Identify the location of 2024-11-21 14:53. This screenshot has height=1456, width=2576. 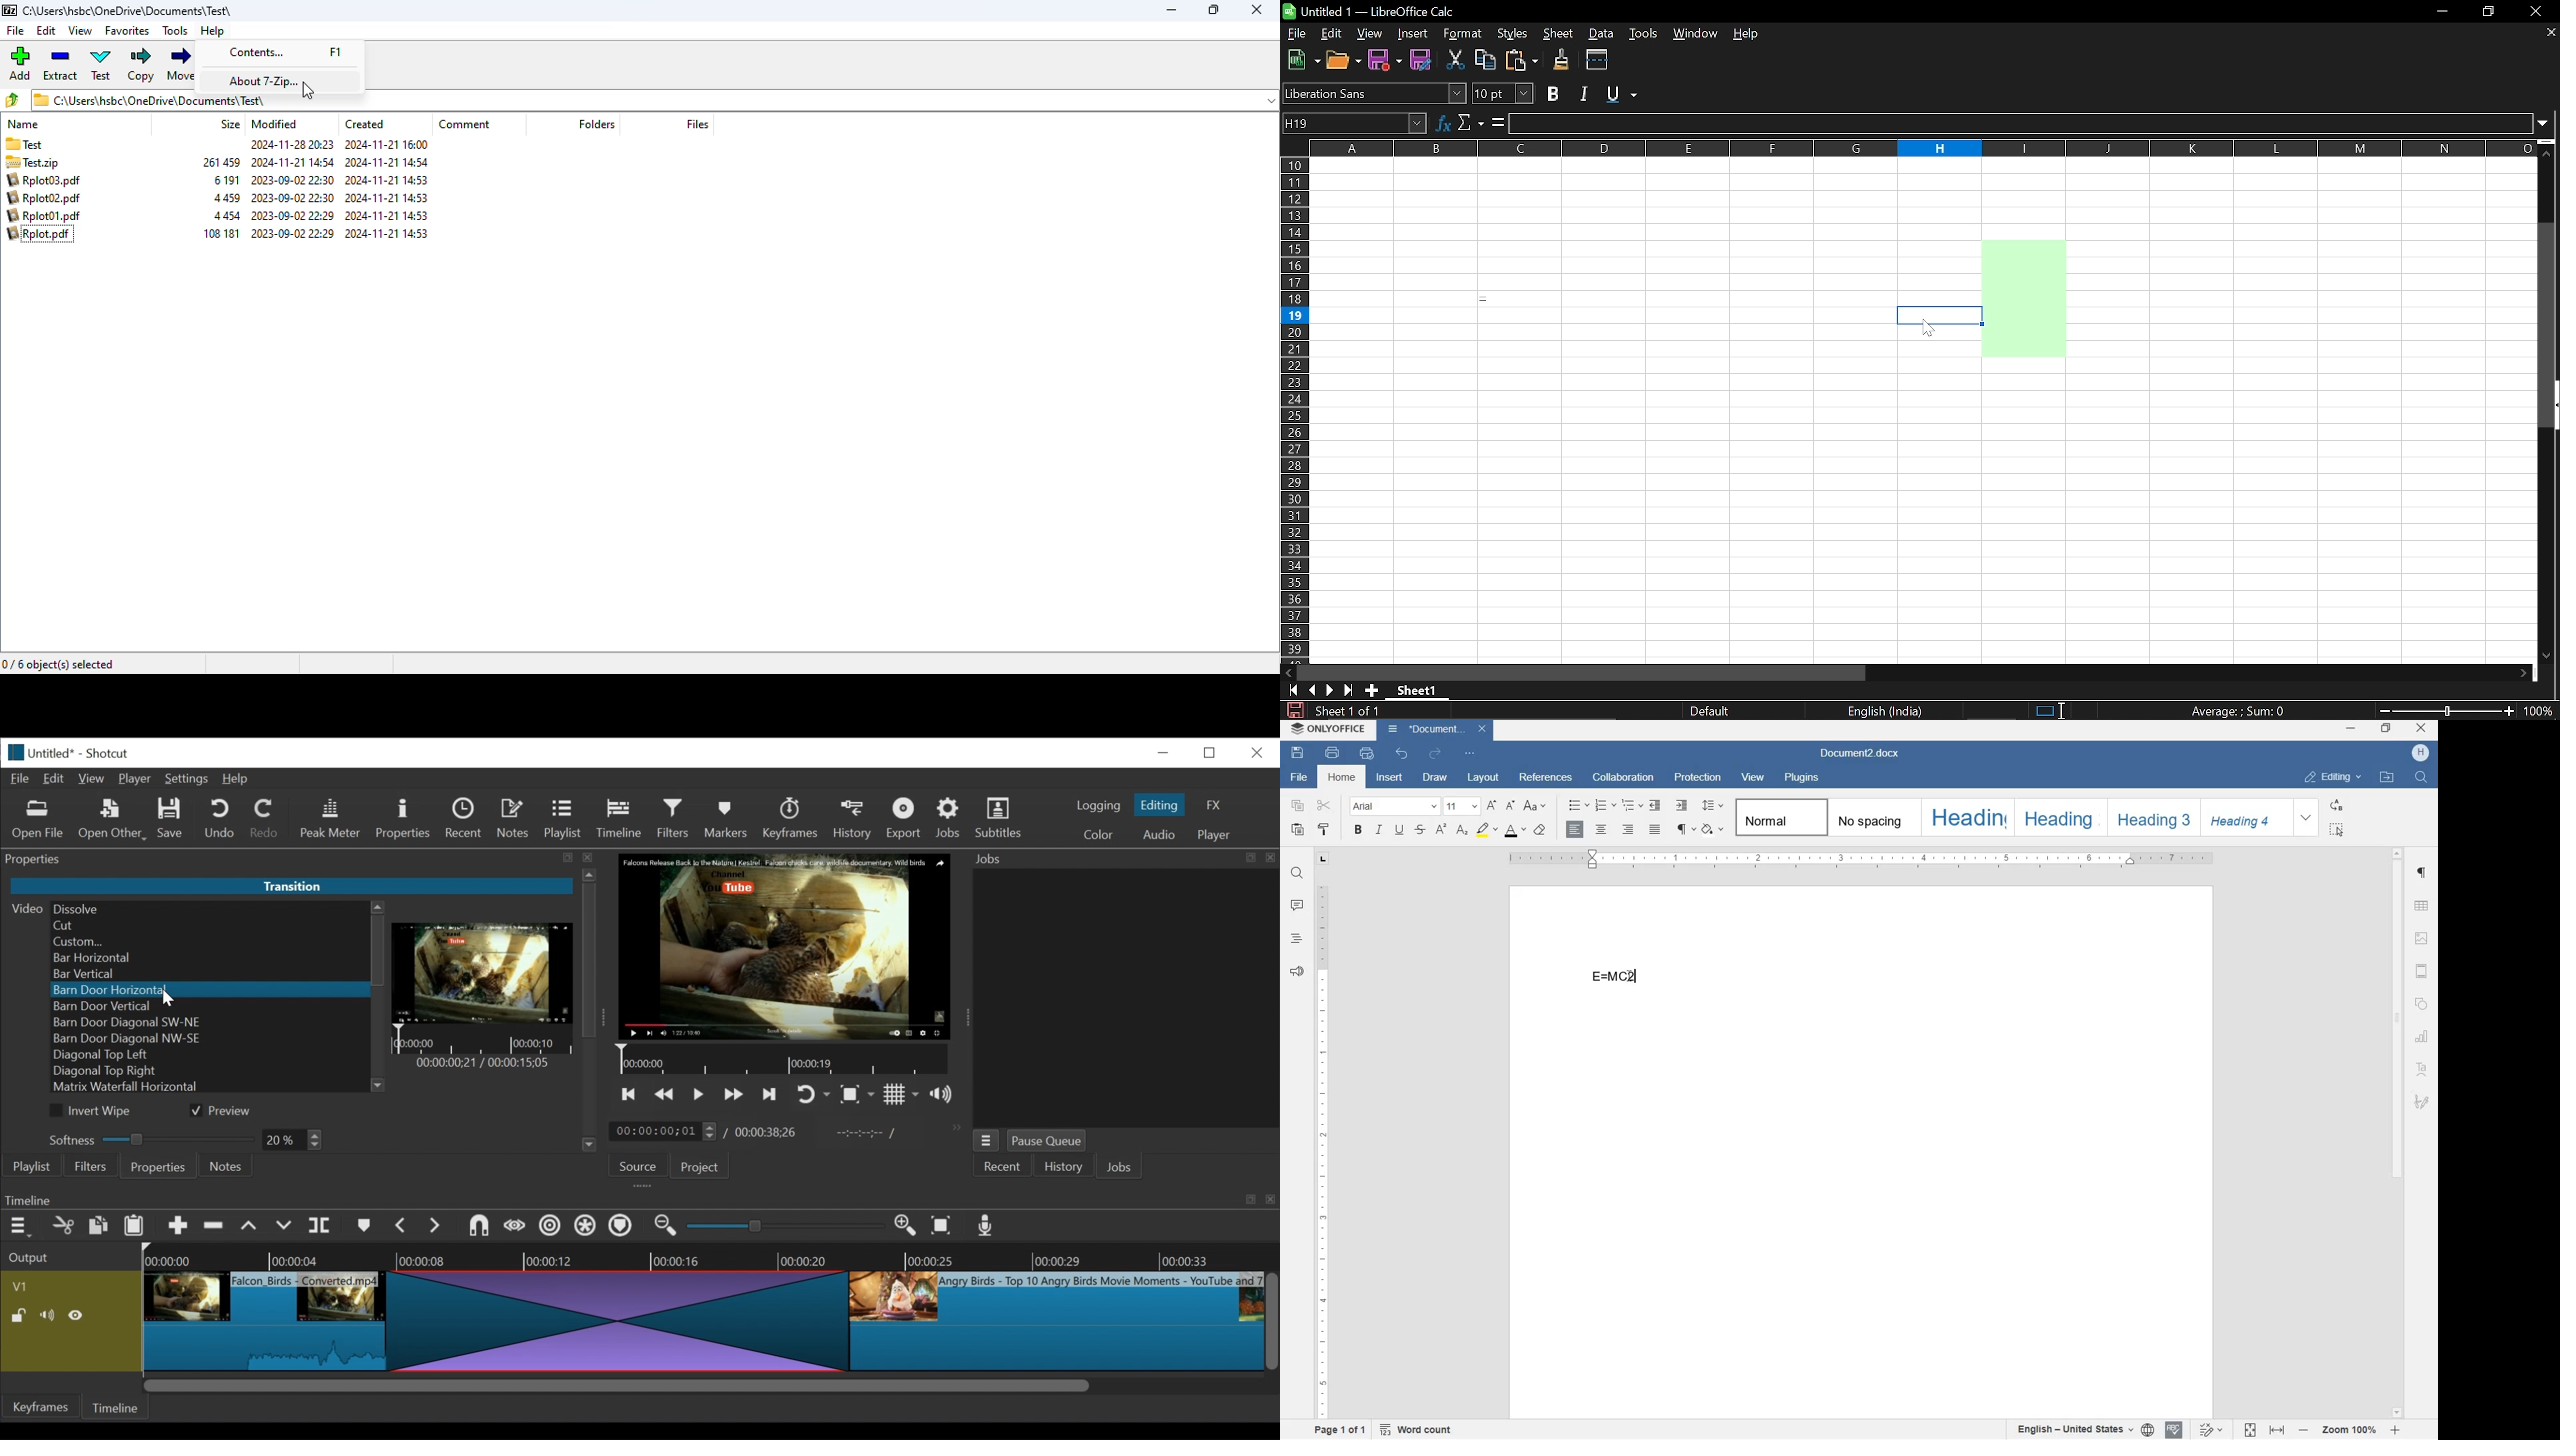
(391, 234).